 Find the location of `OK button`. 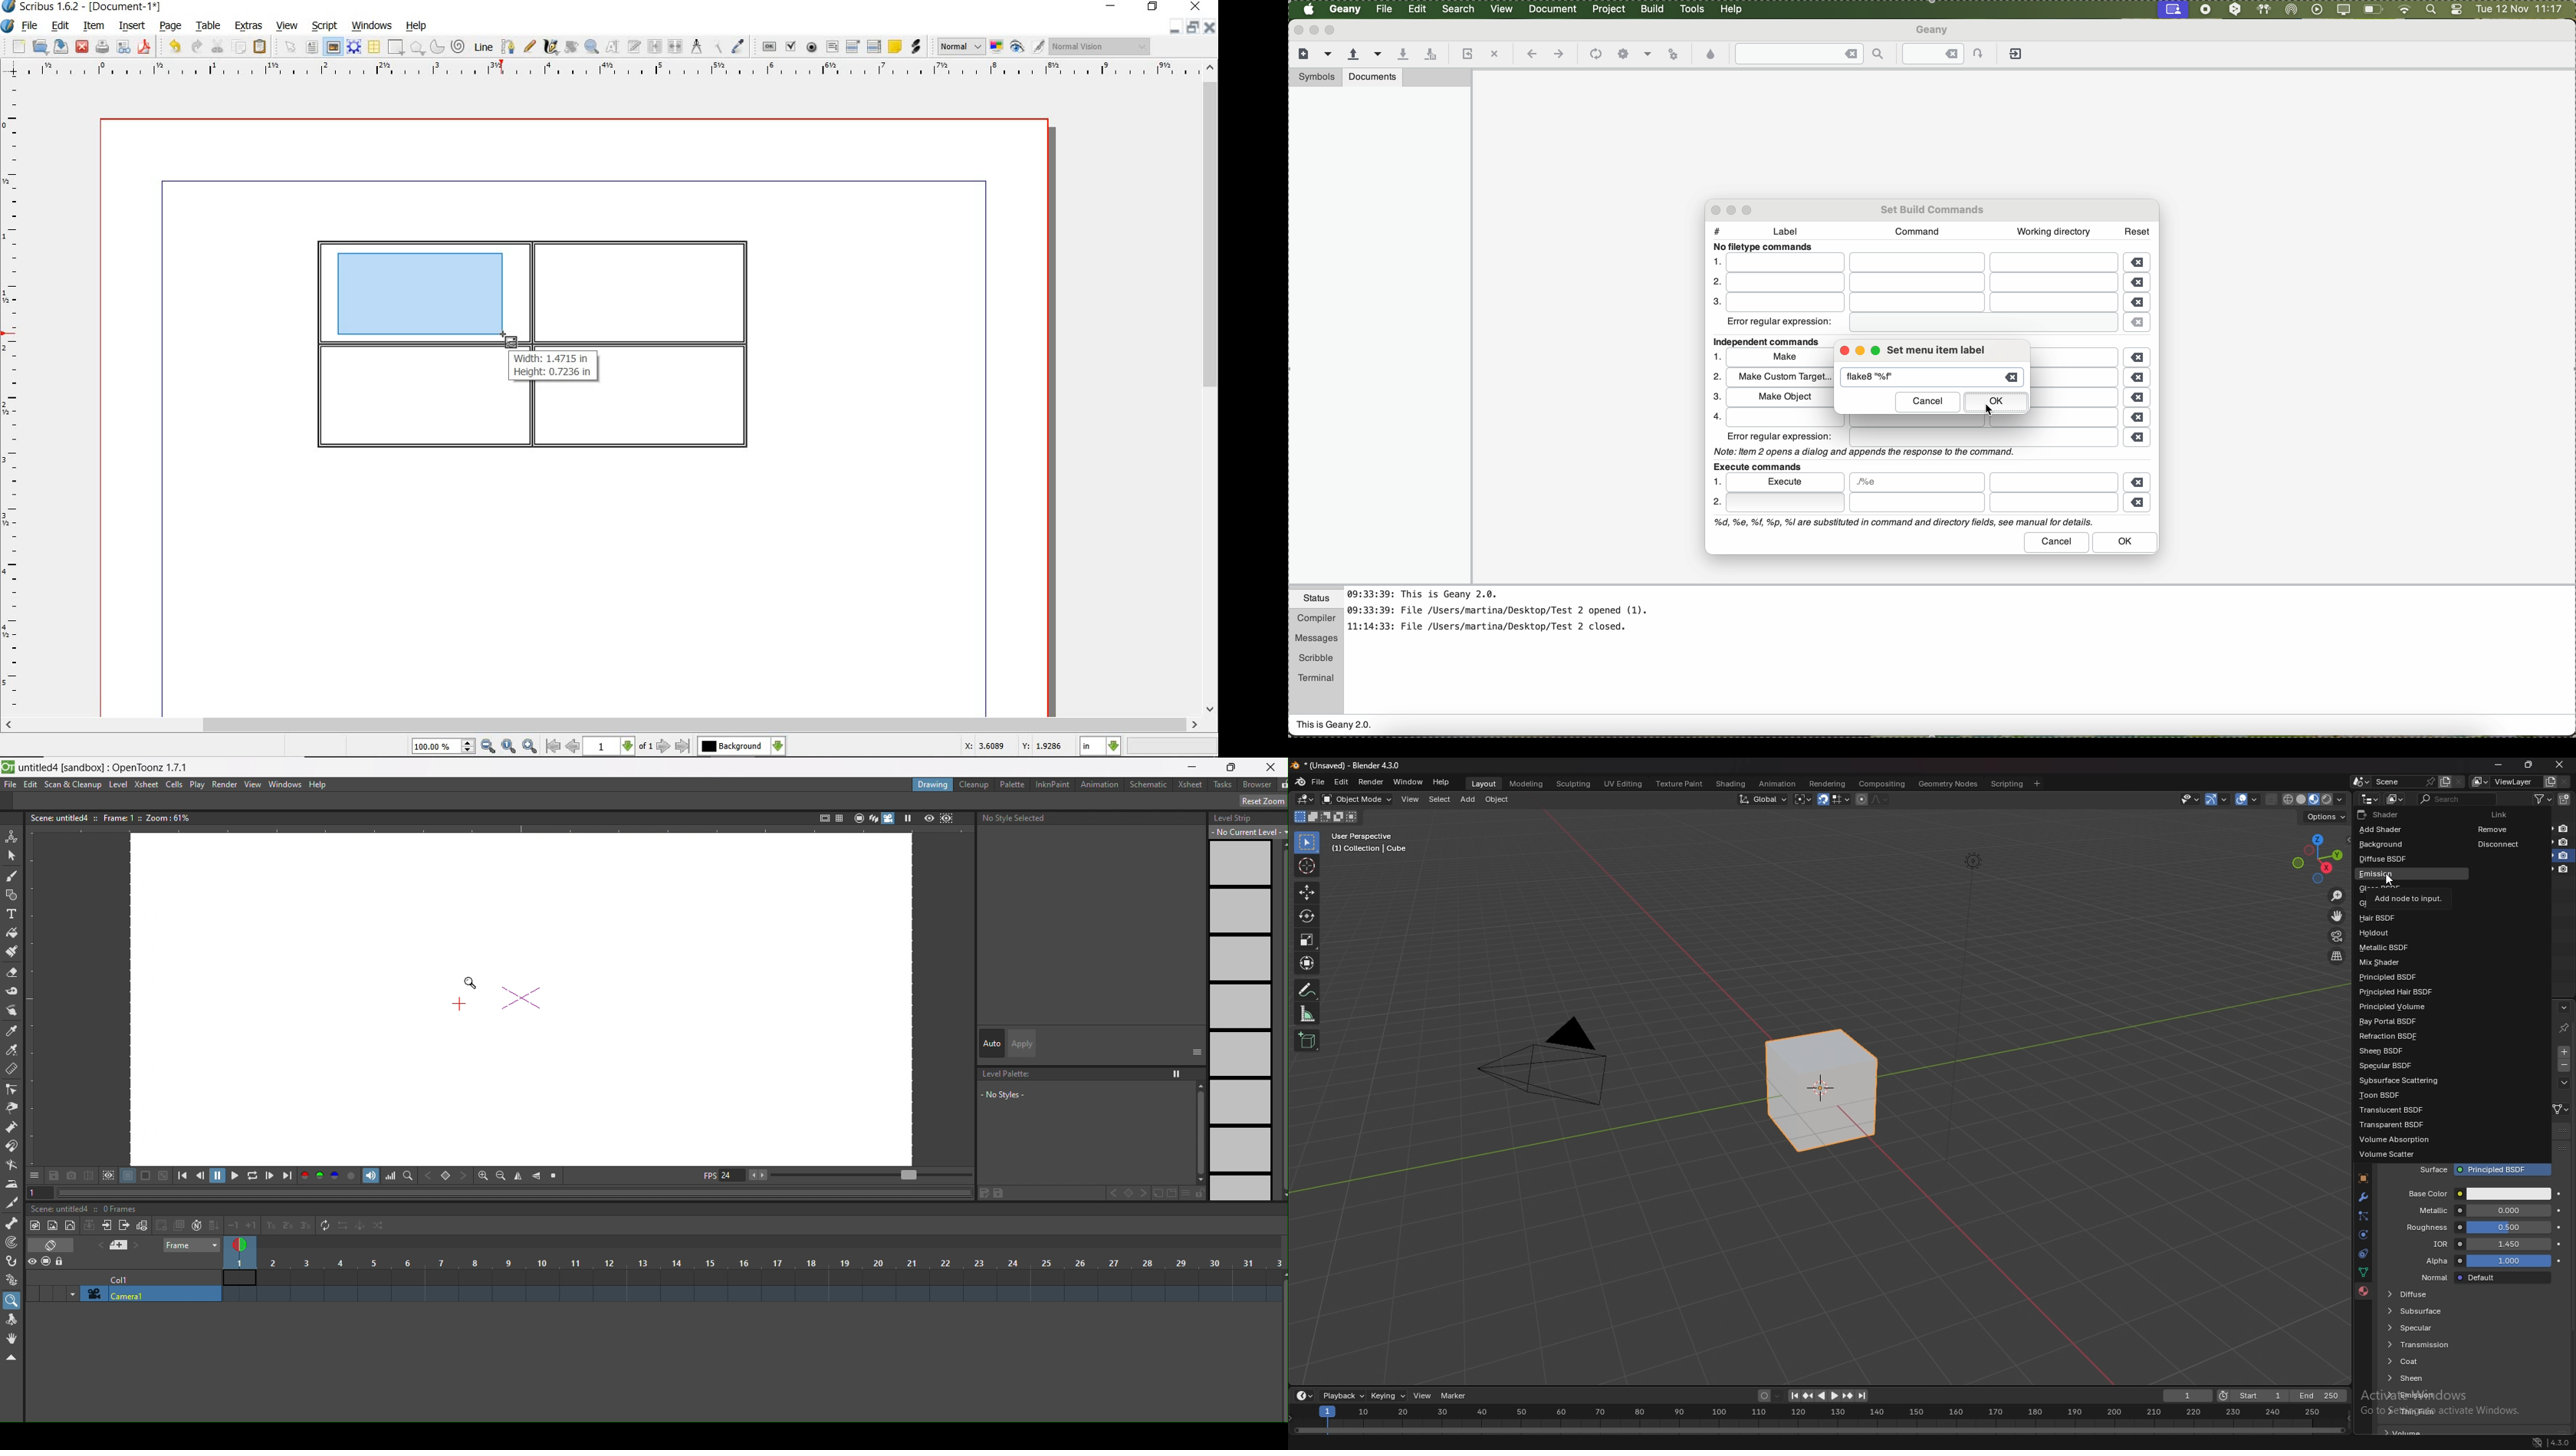

OK button is located at coordinates (2126, 543).